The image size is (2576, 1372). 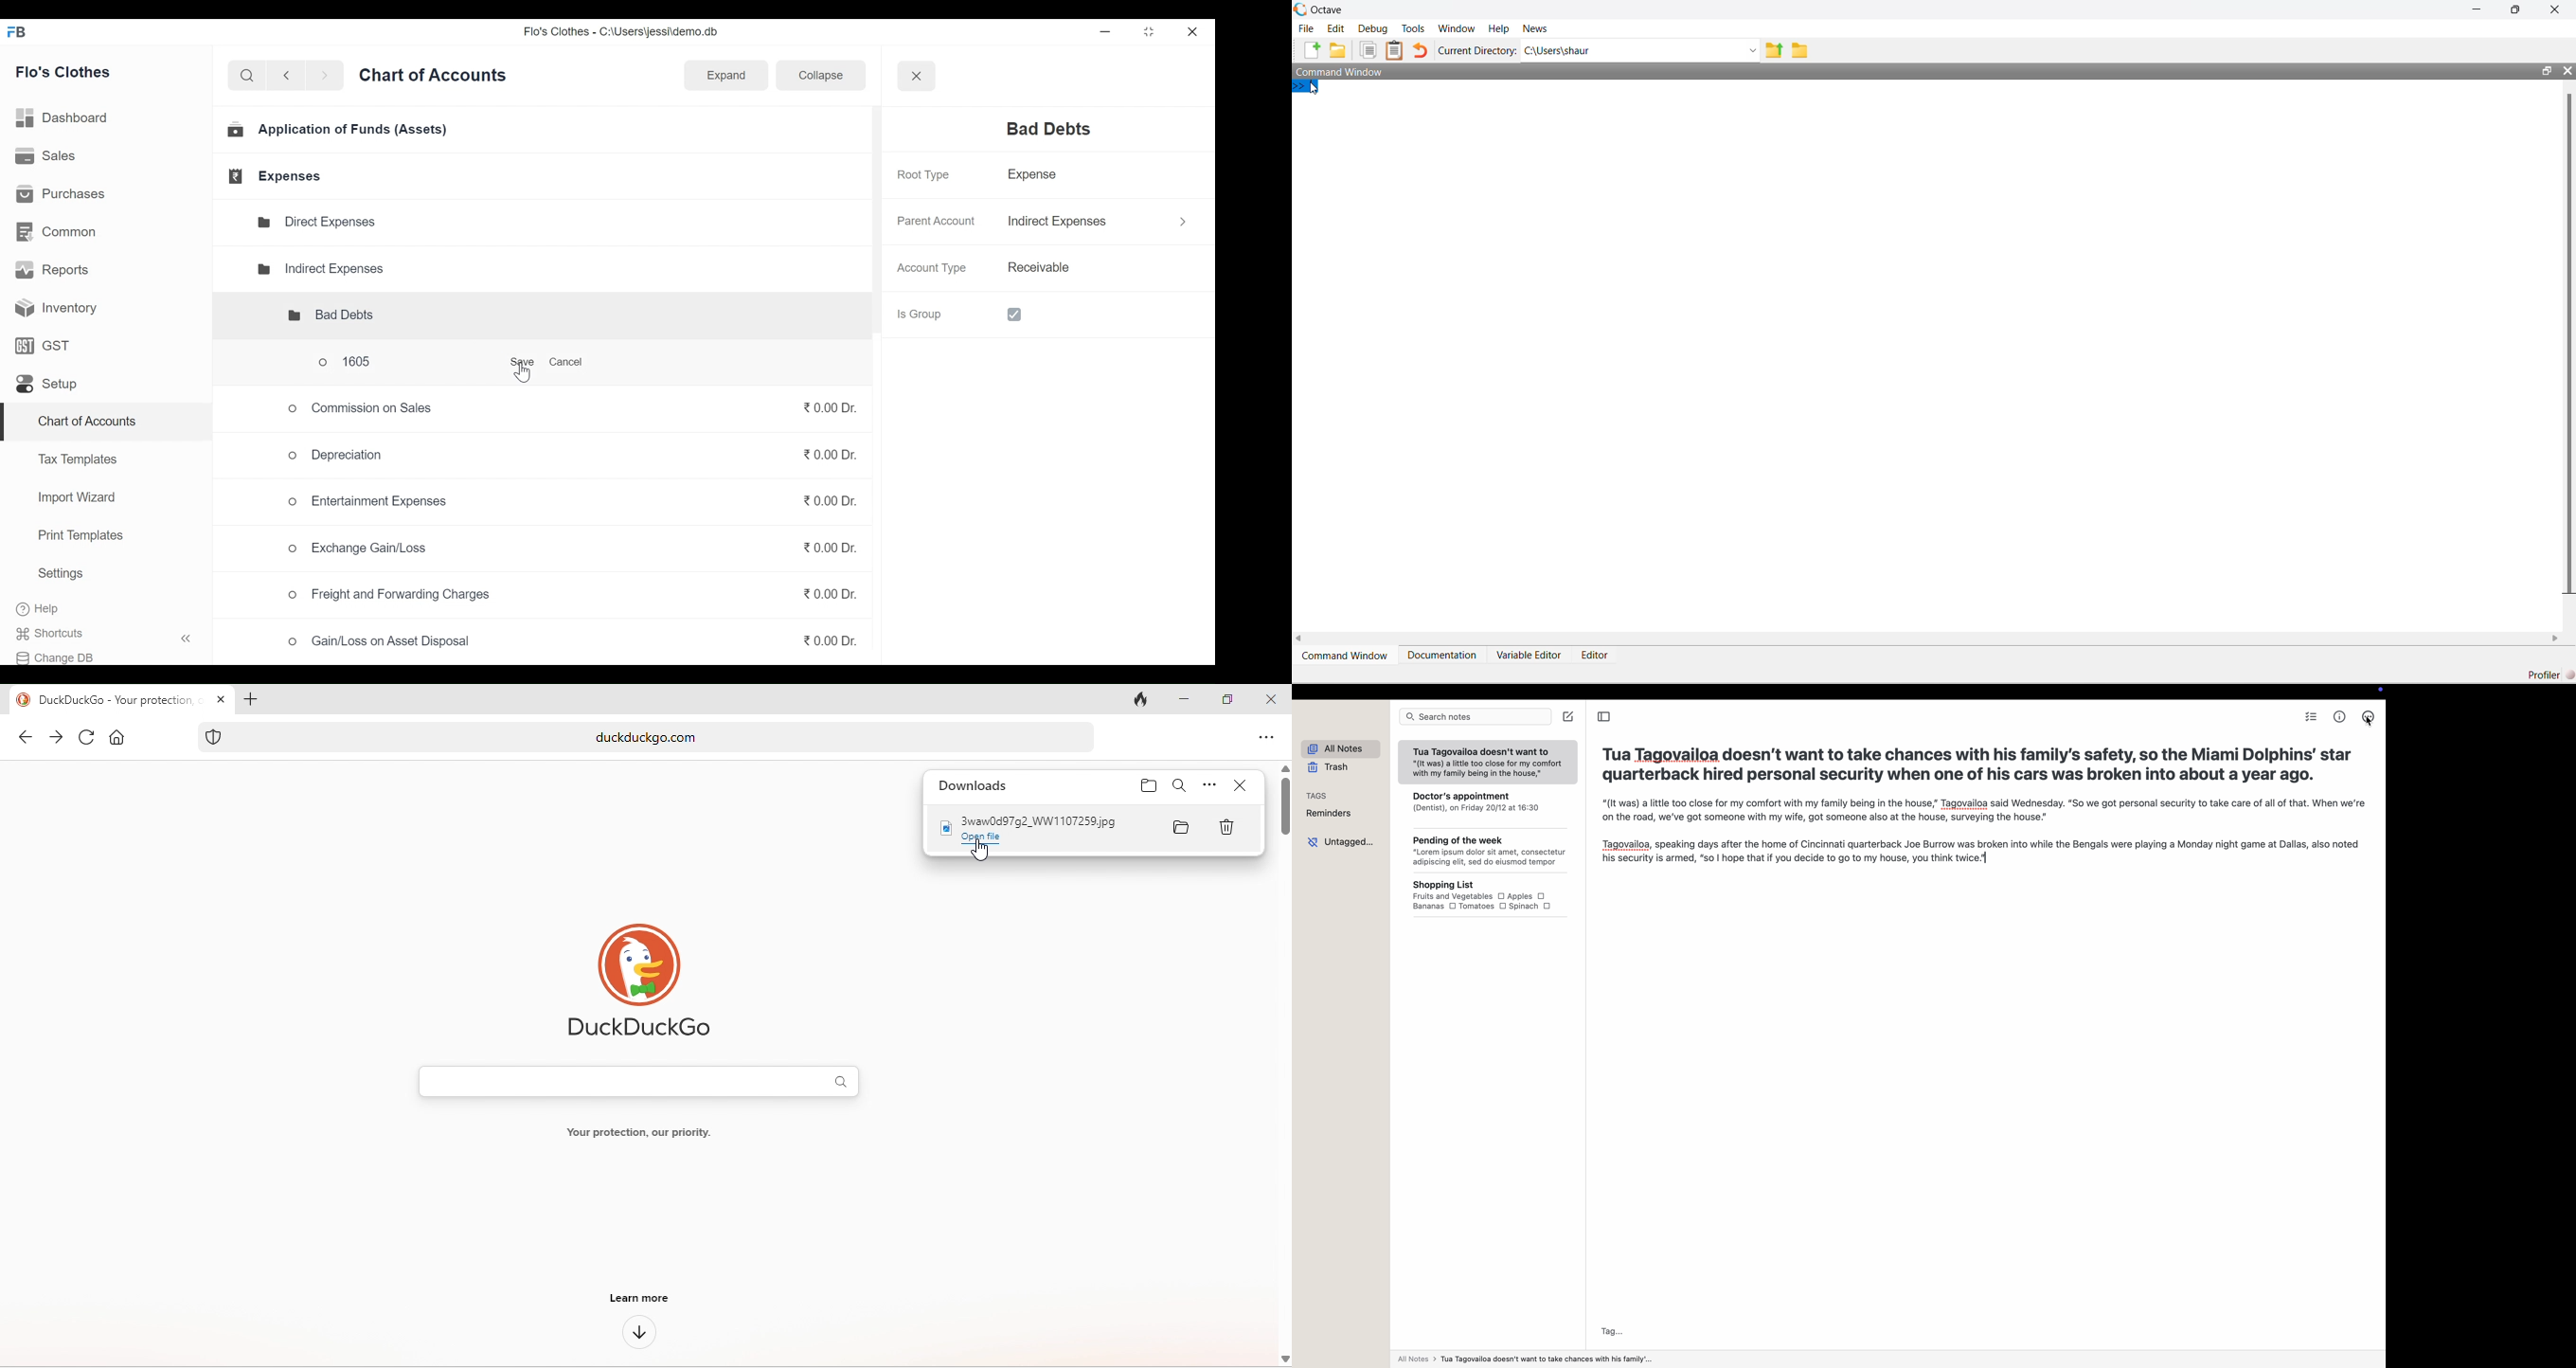 I want to click on ₹0.00 Dr., so click(x=831, y=638).